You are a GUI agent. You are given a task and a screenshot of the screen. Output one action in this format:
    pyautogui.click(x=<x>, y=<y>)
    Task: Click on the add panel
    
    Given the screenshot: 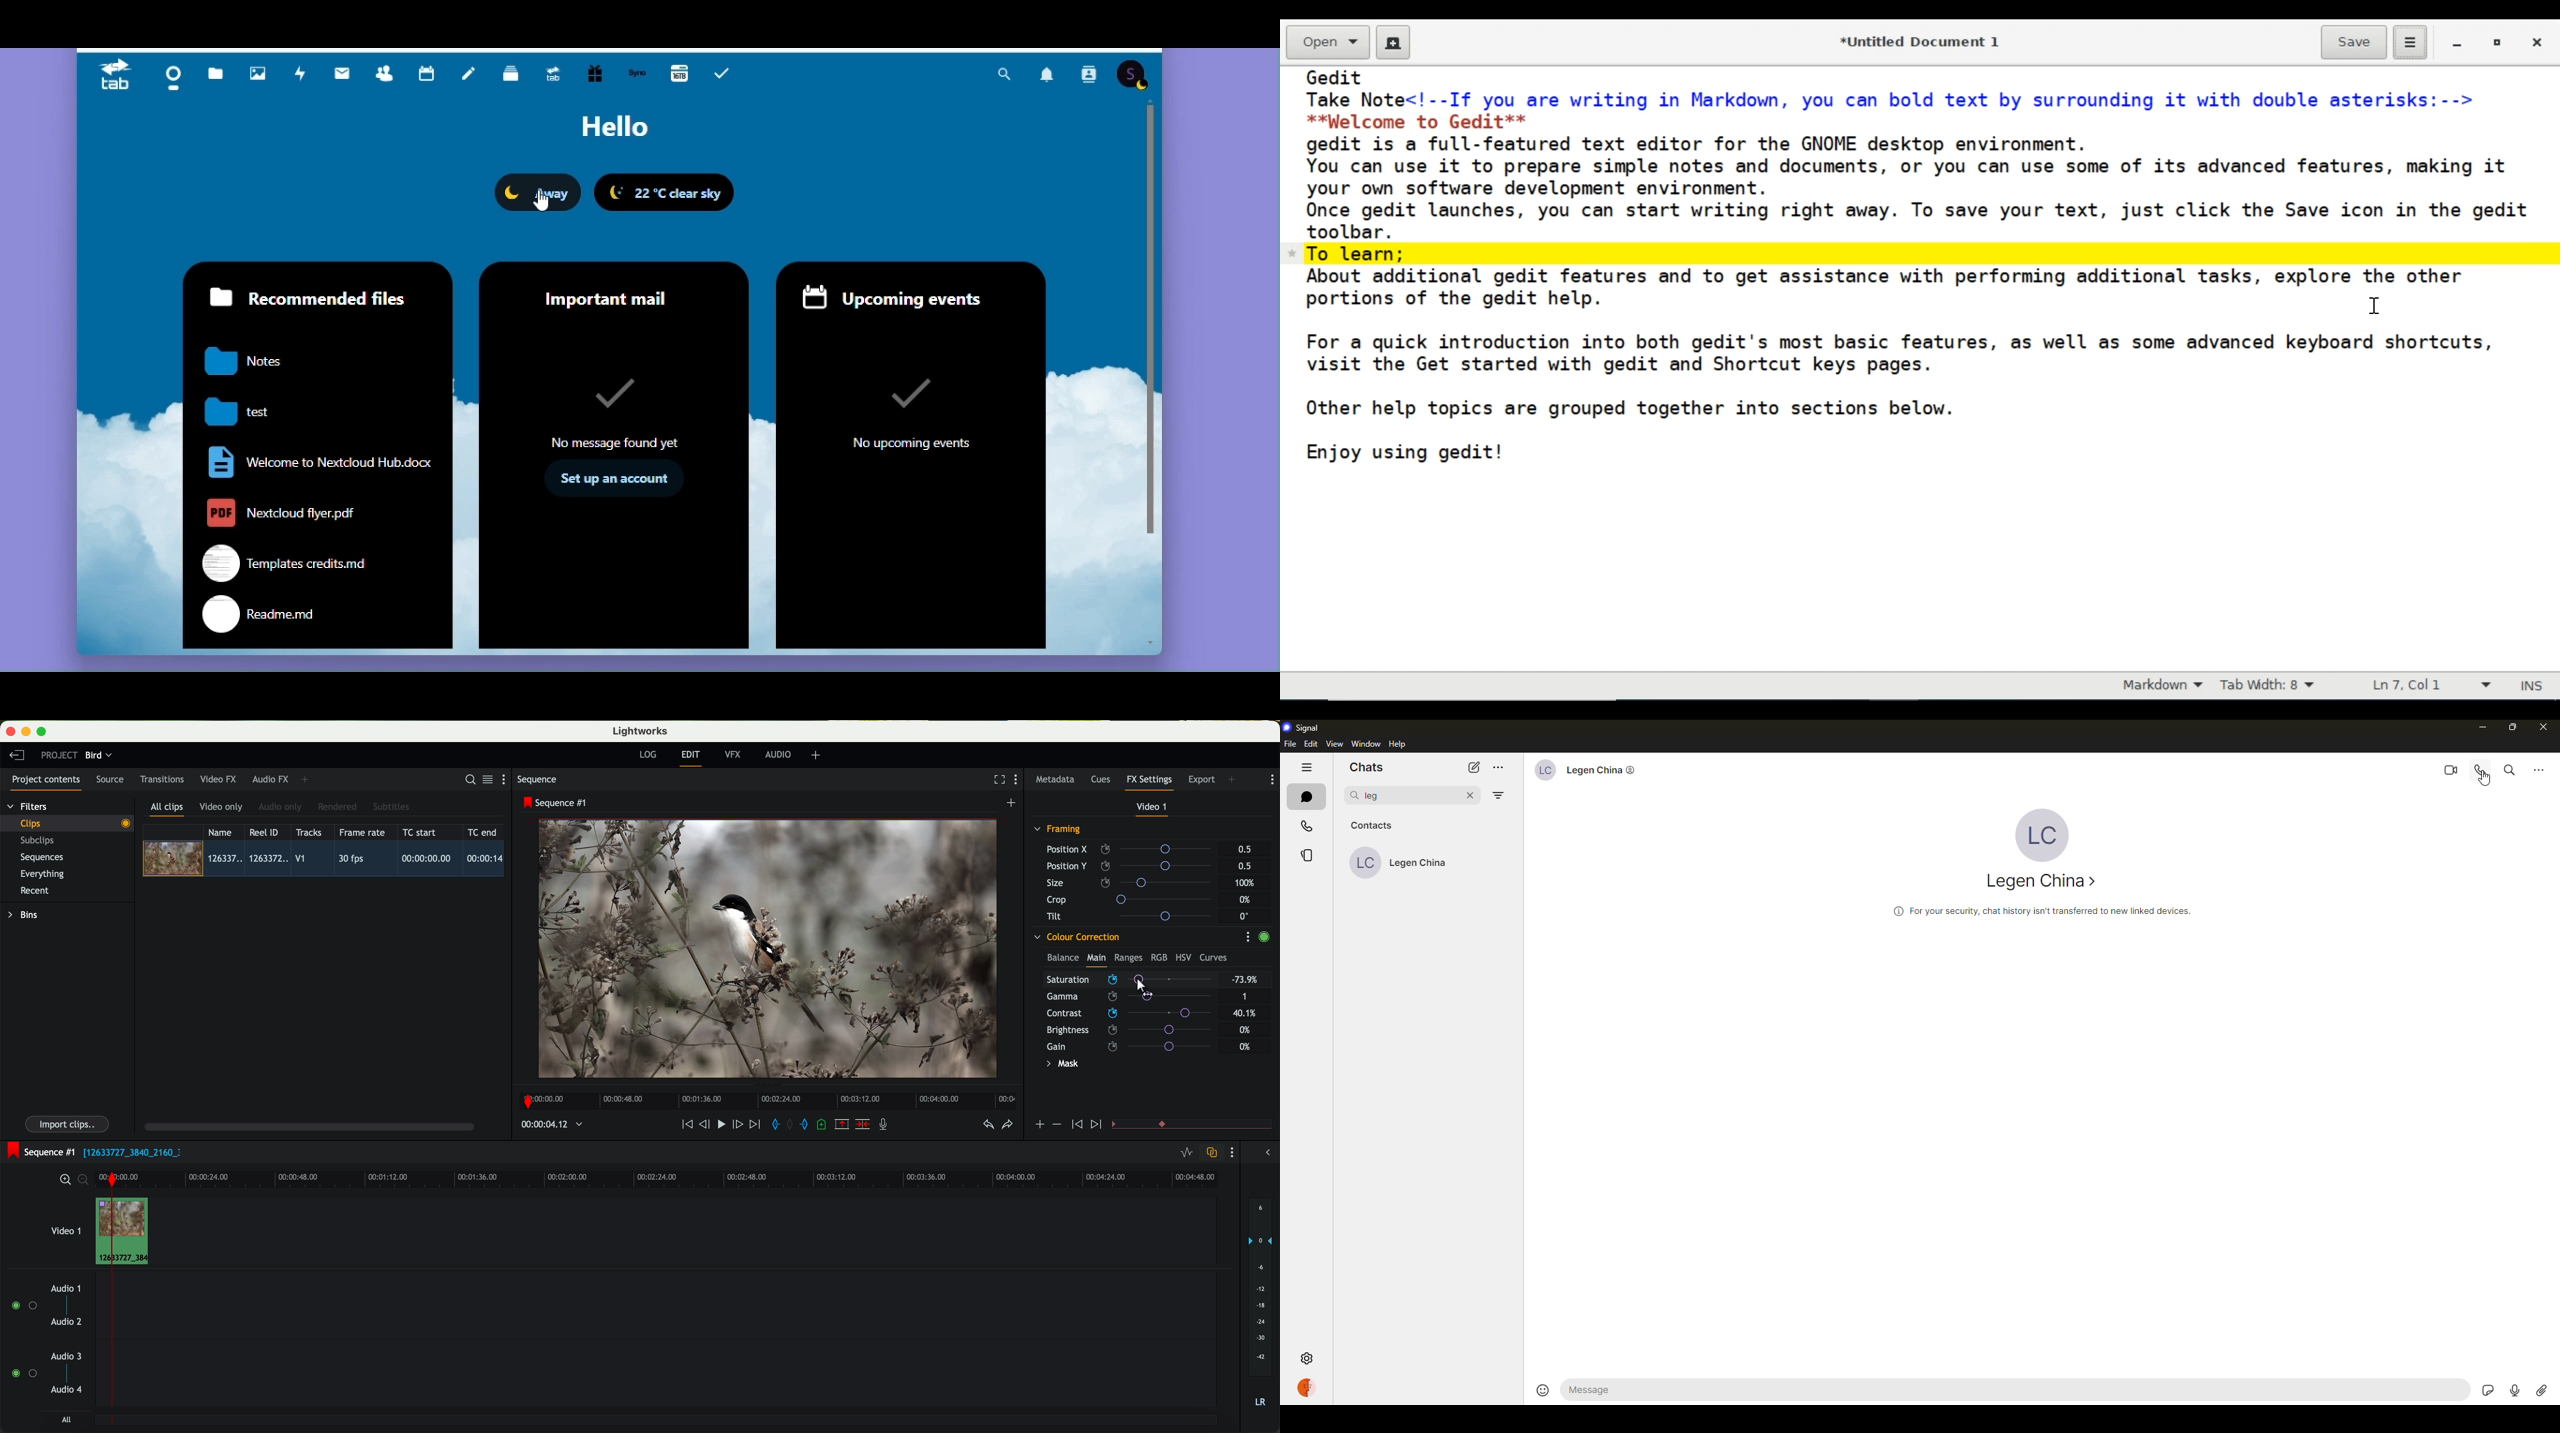 What is the action you would take?
    pyautogui.click(x=1234, y=781)
    